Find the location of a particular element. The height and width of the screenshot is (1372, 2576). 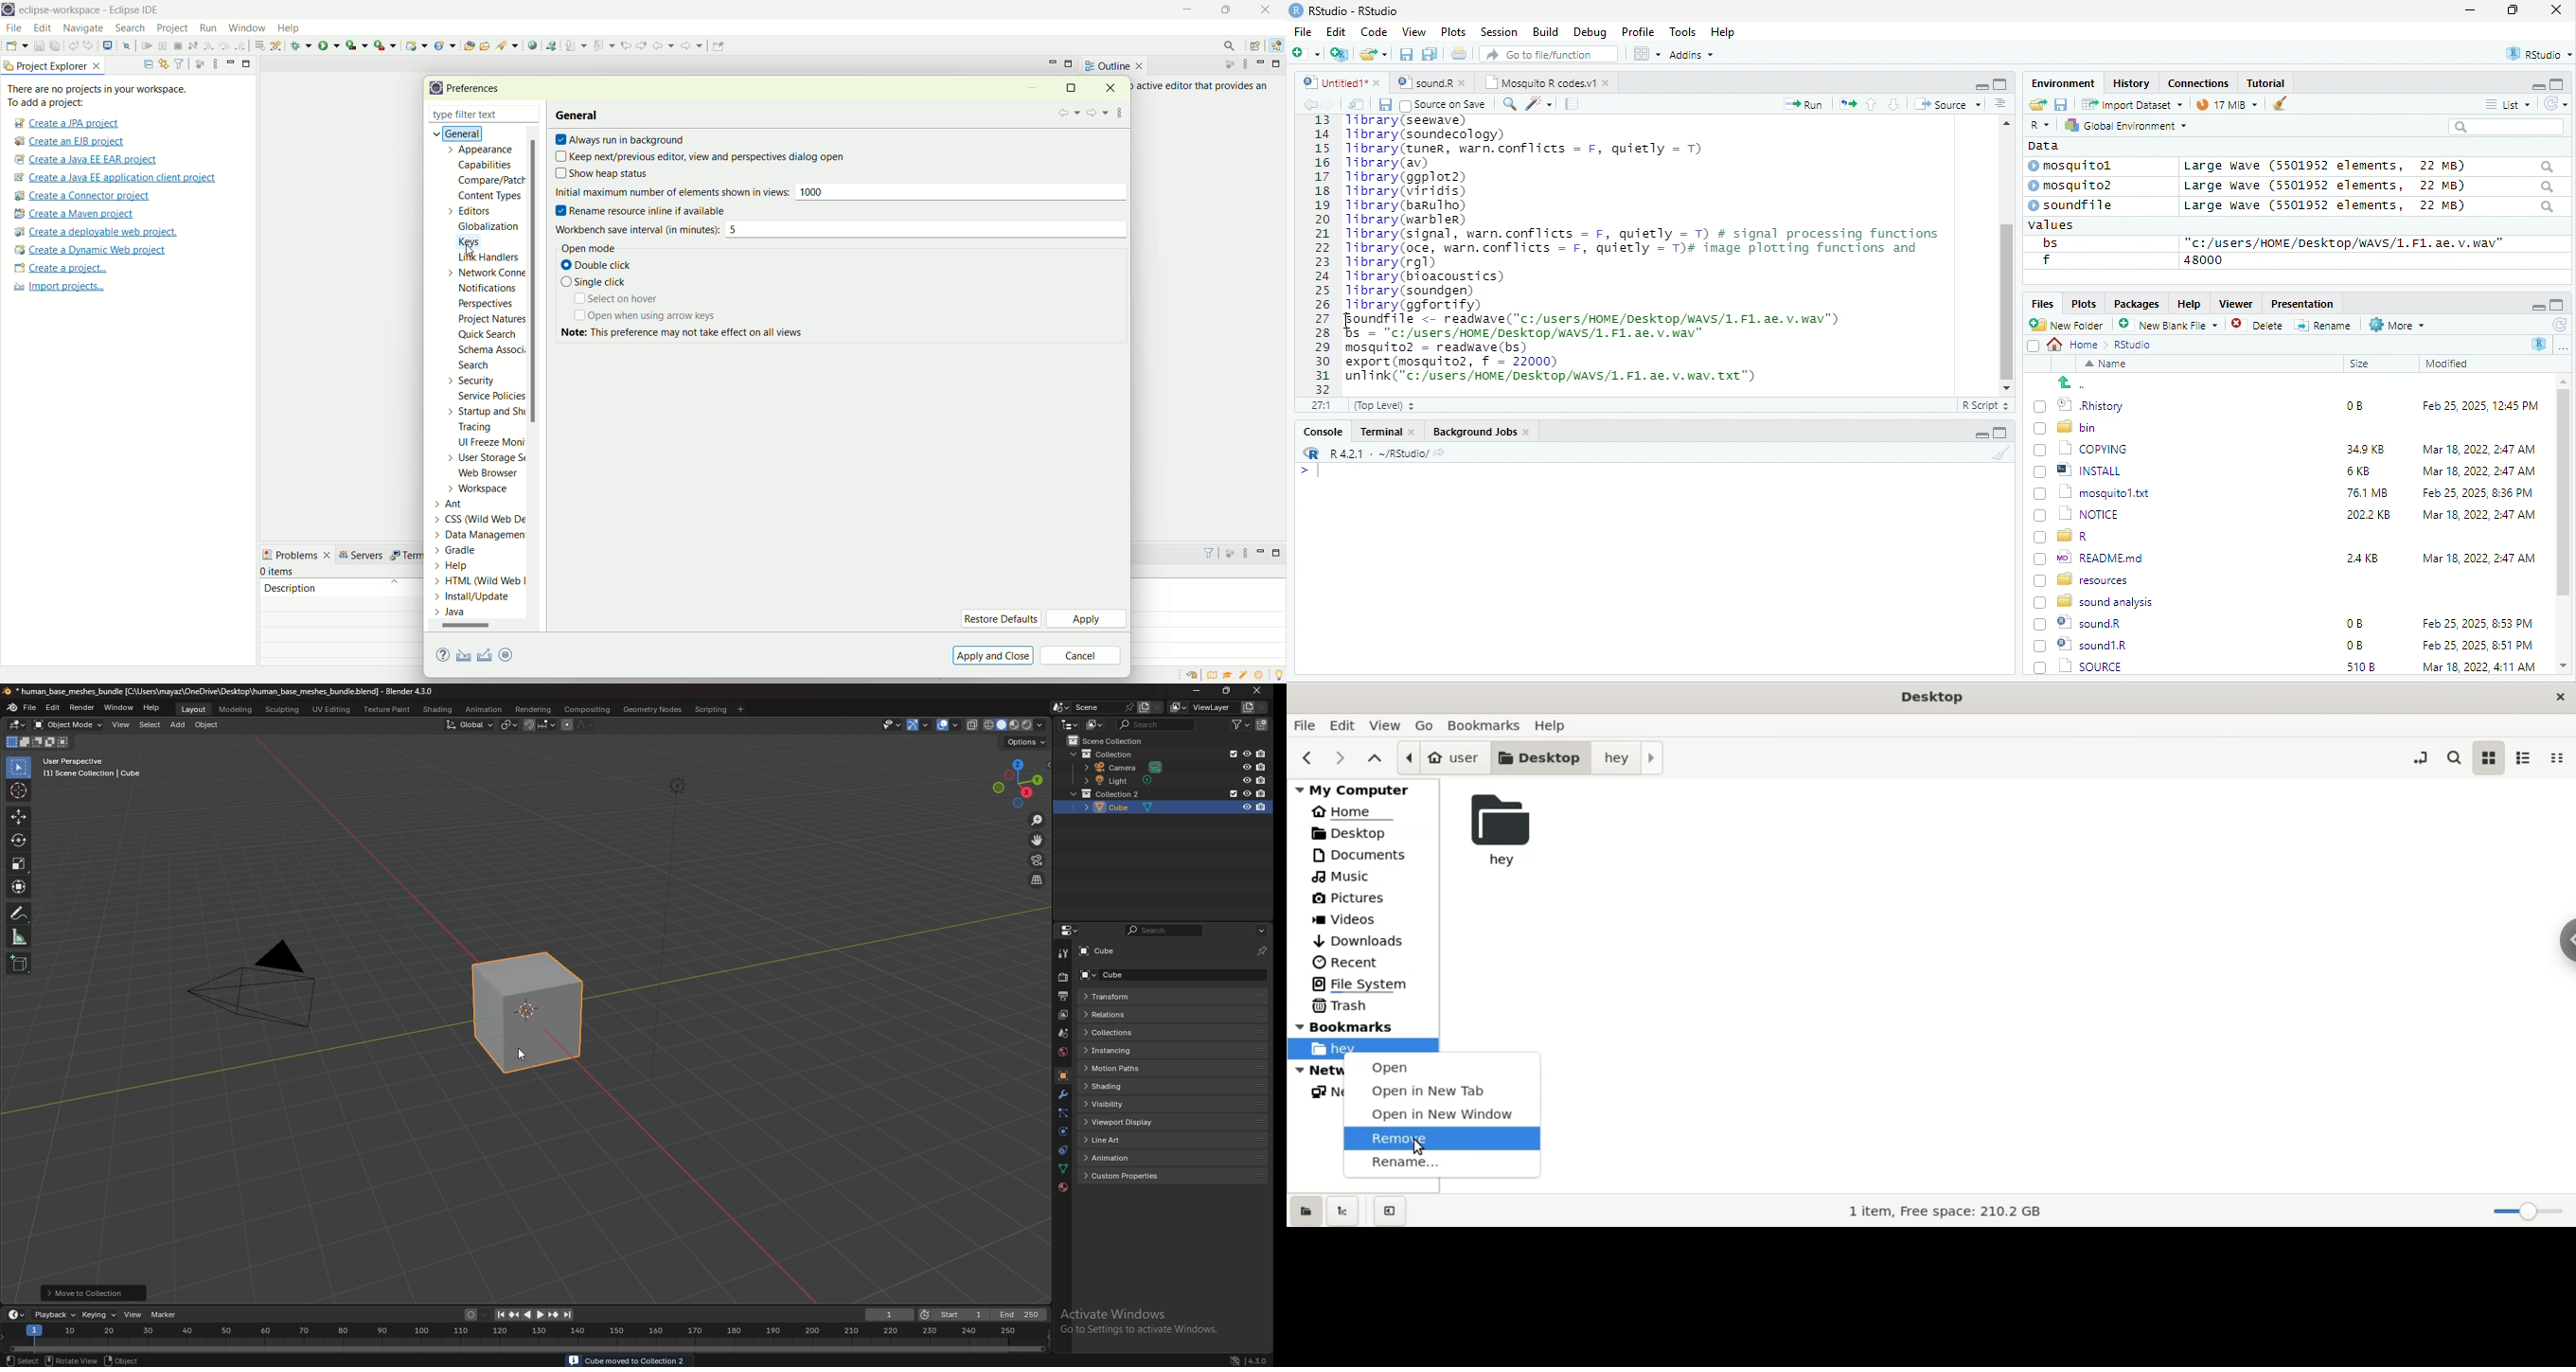

[) = R is located at coordinates (2072, 537).